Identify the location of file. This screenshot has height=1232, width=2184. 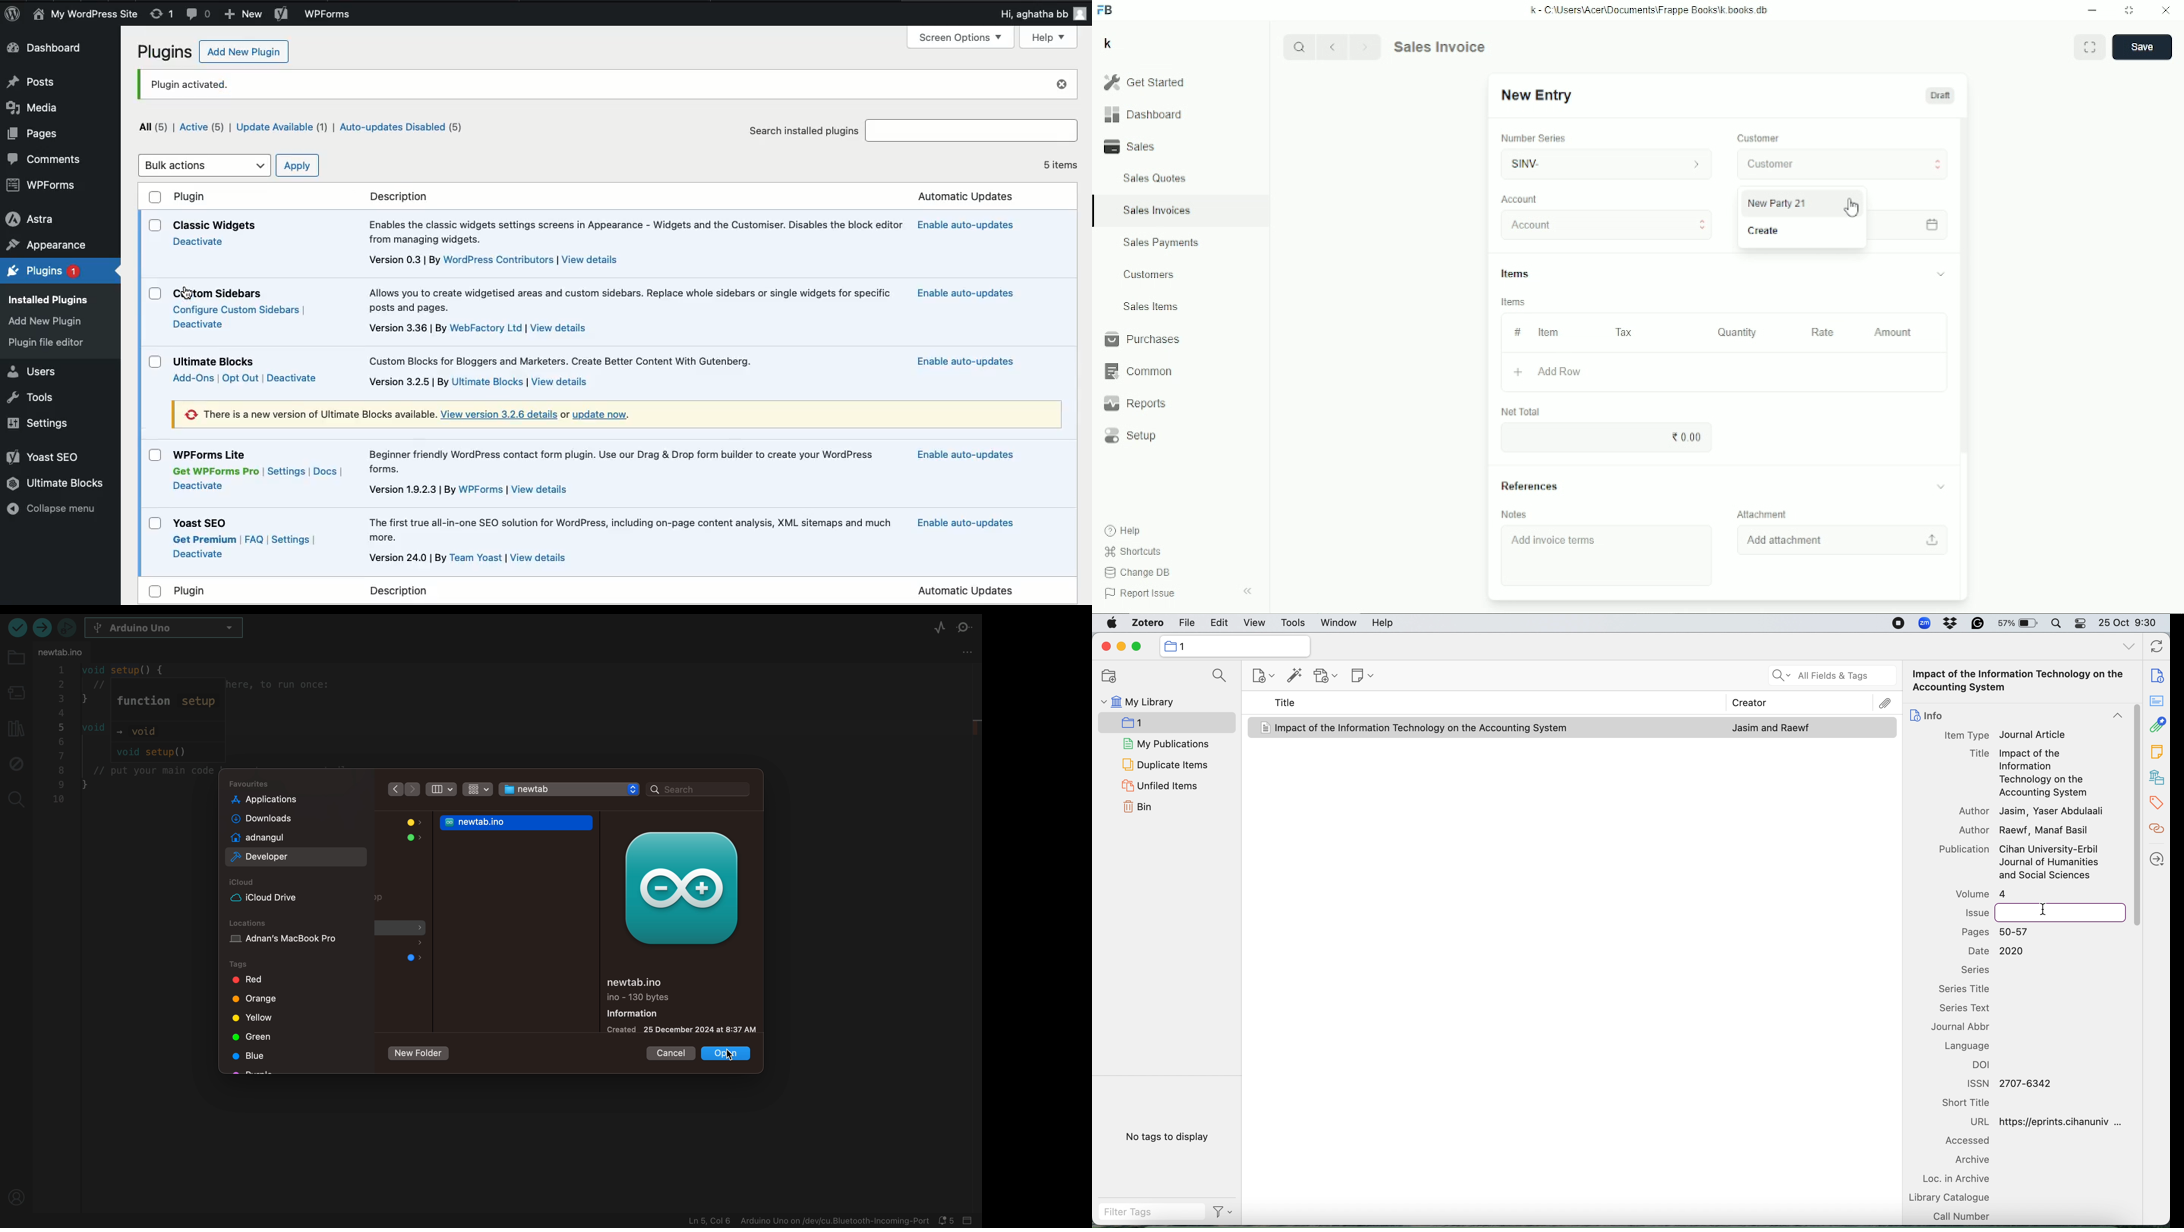
(402, 930).